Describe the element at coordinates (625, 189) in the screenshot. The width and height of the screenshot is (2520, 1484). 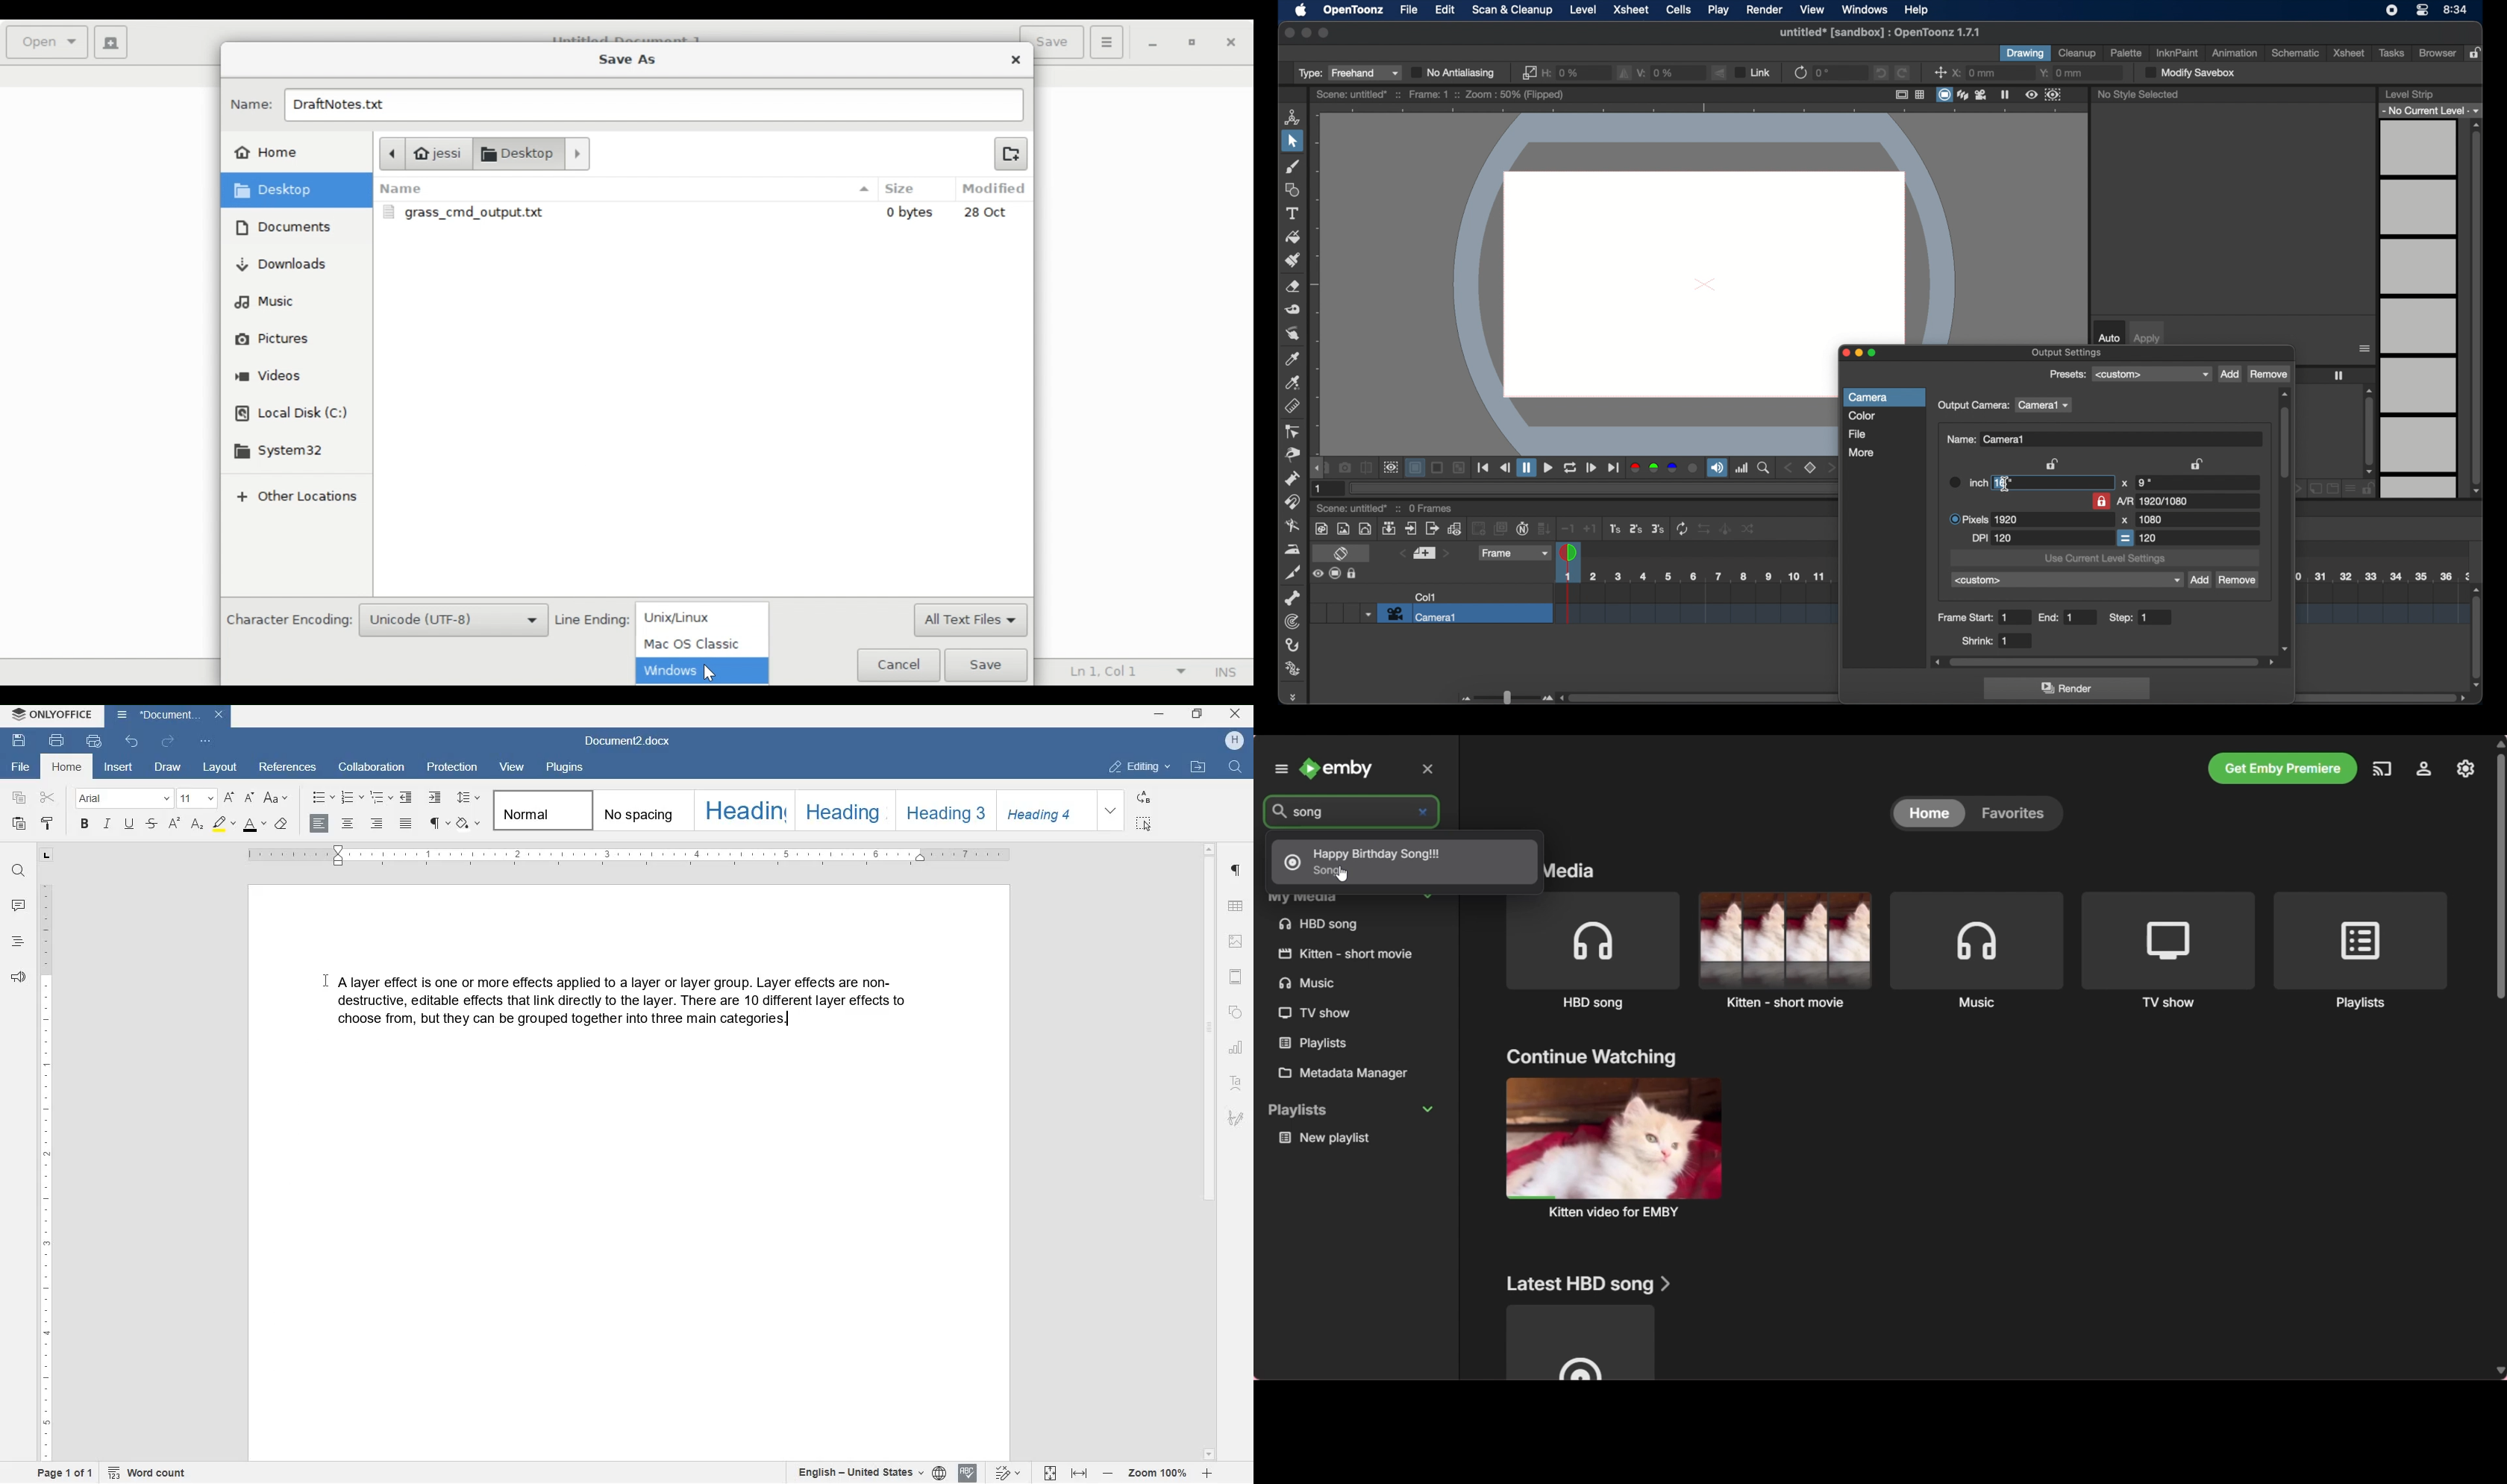
I see `Name` at that location.